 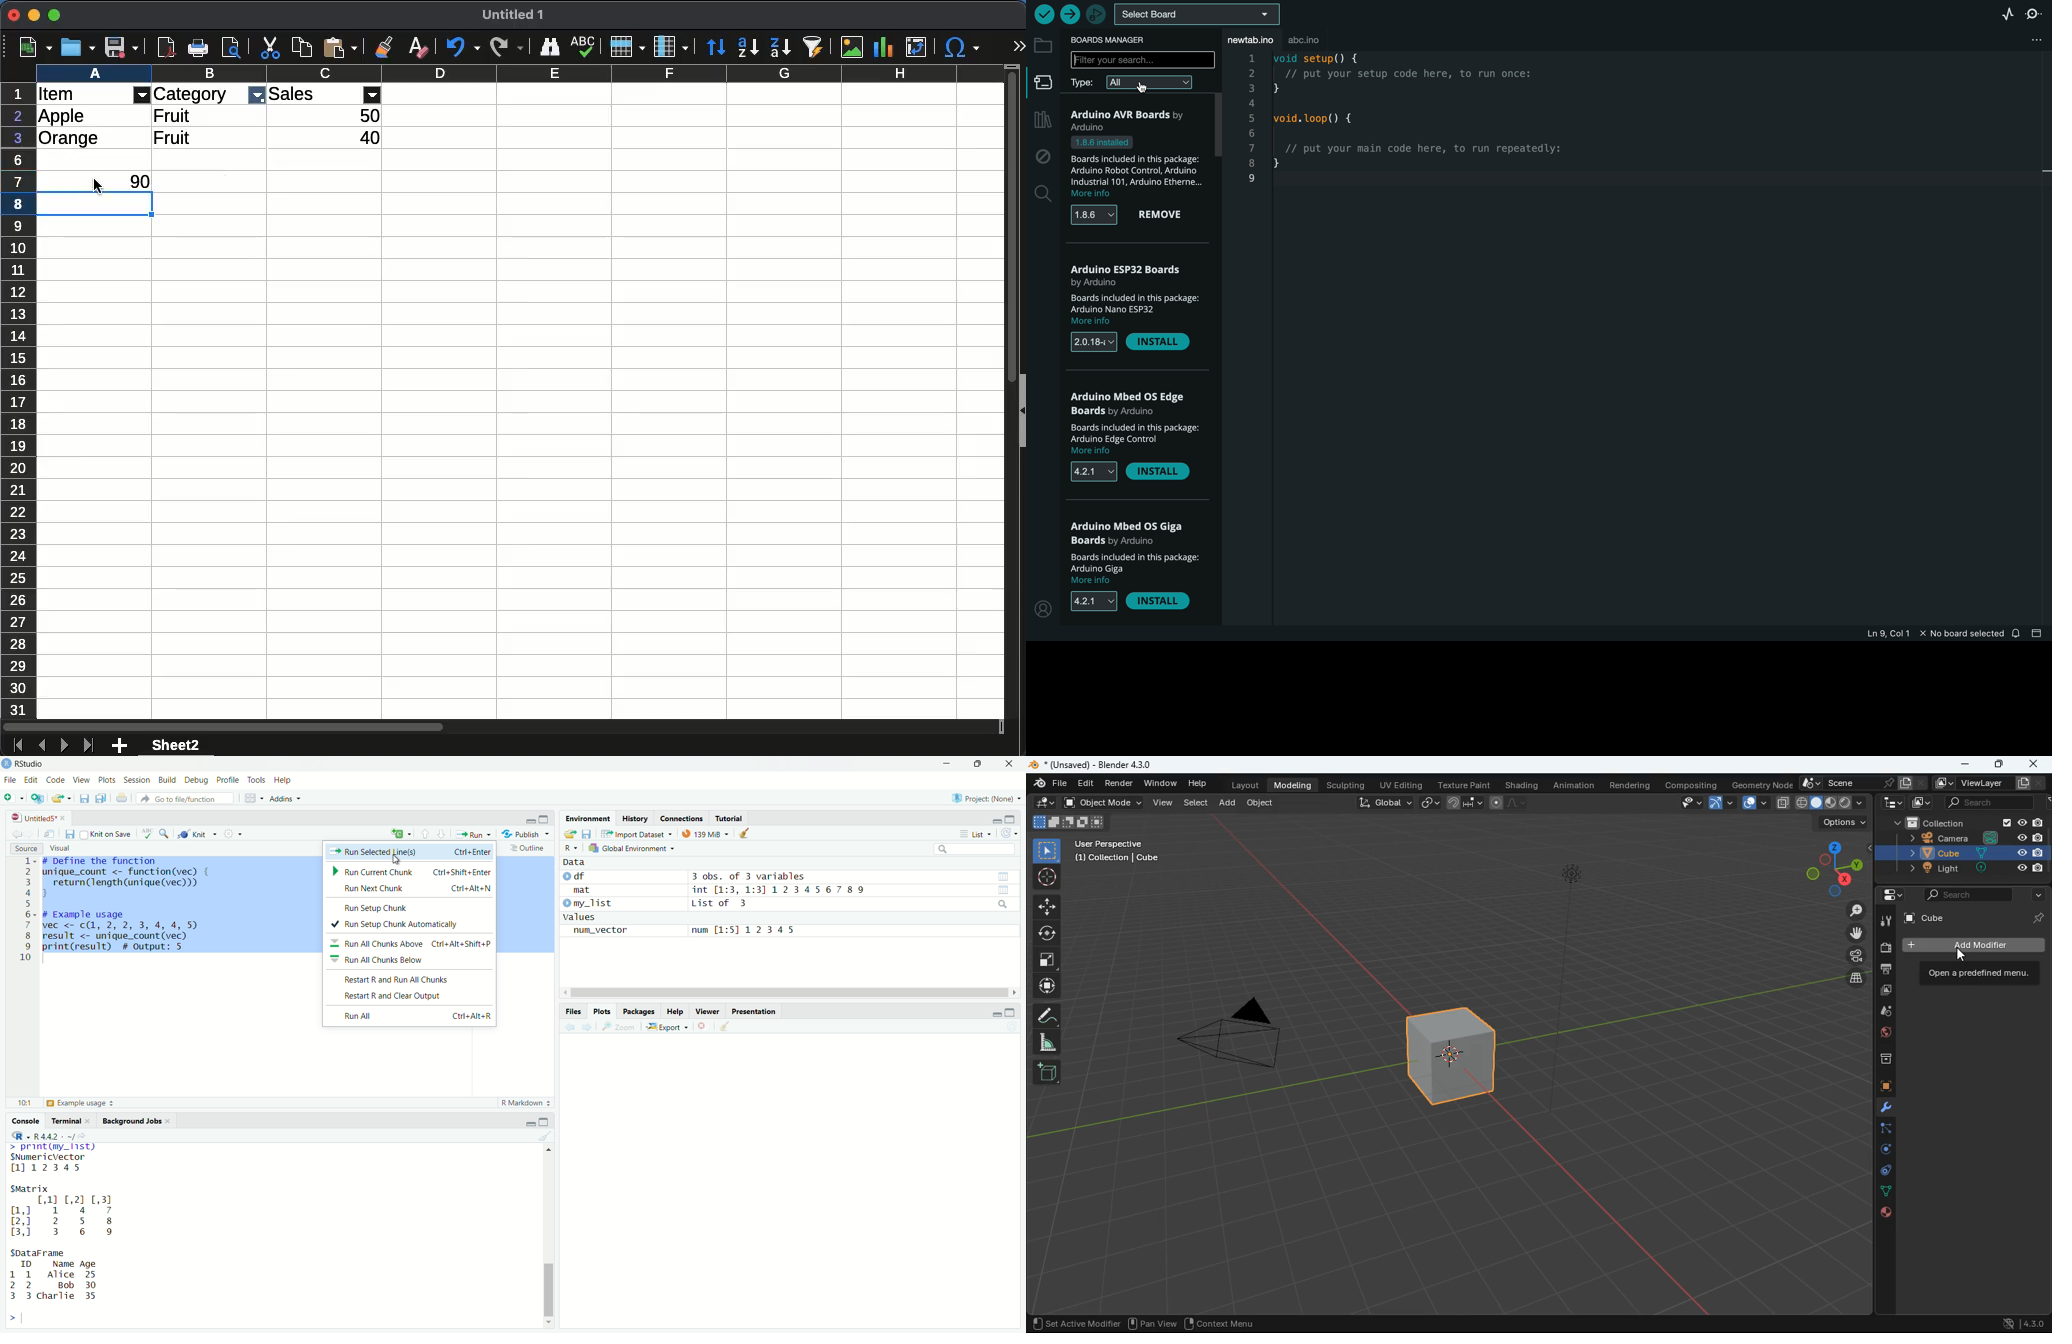 What do you see at coordinates (1830, 803) in the screenshot?
I see `type` at bounding box center [1830, 803].